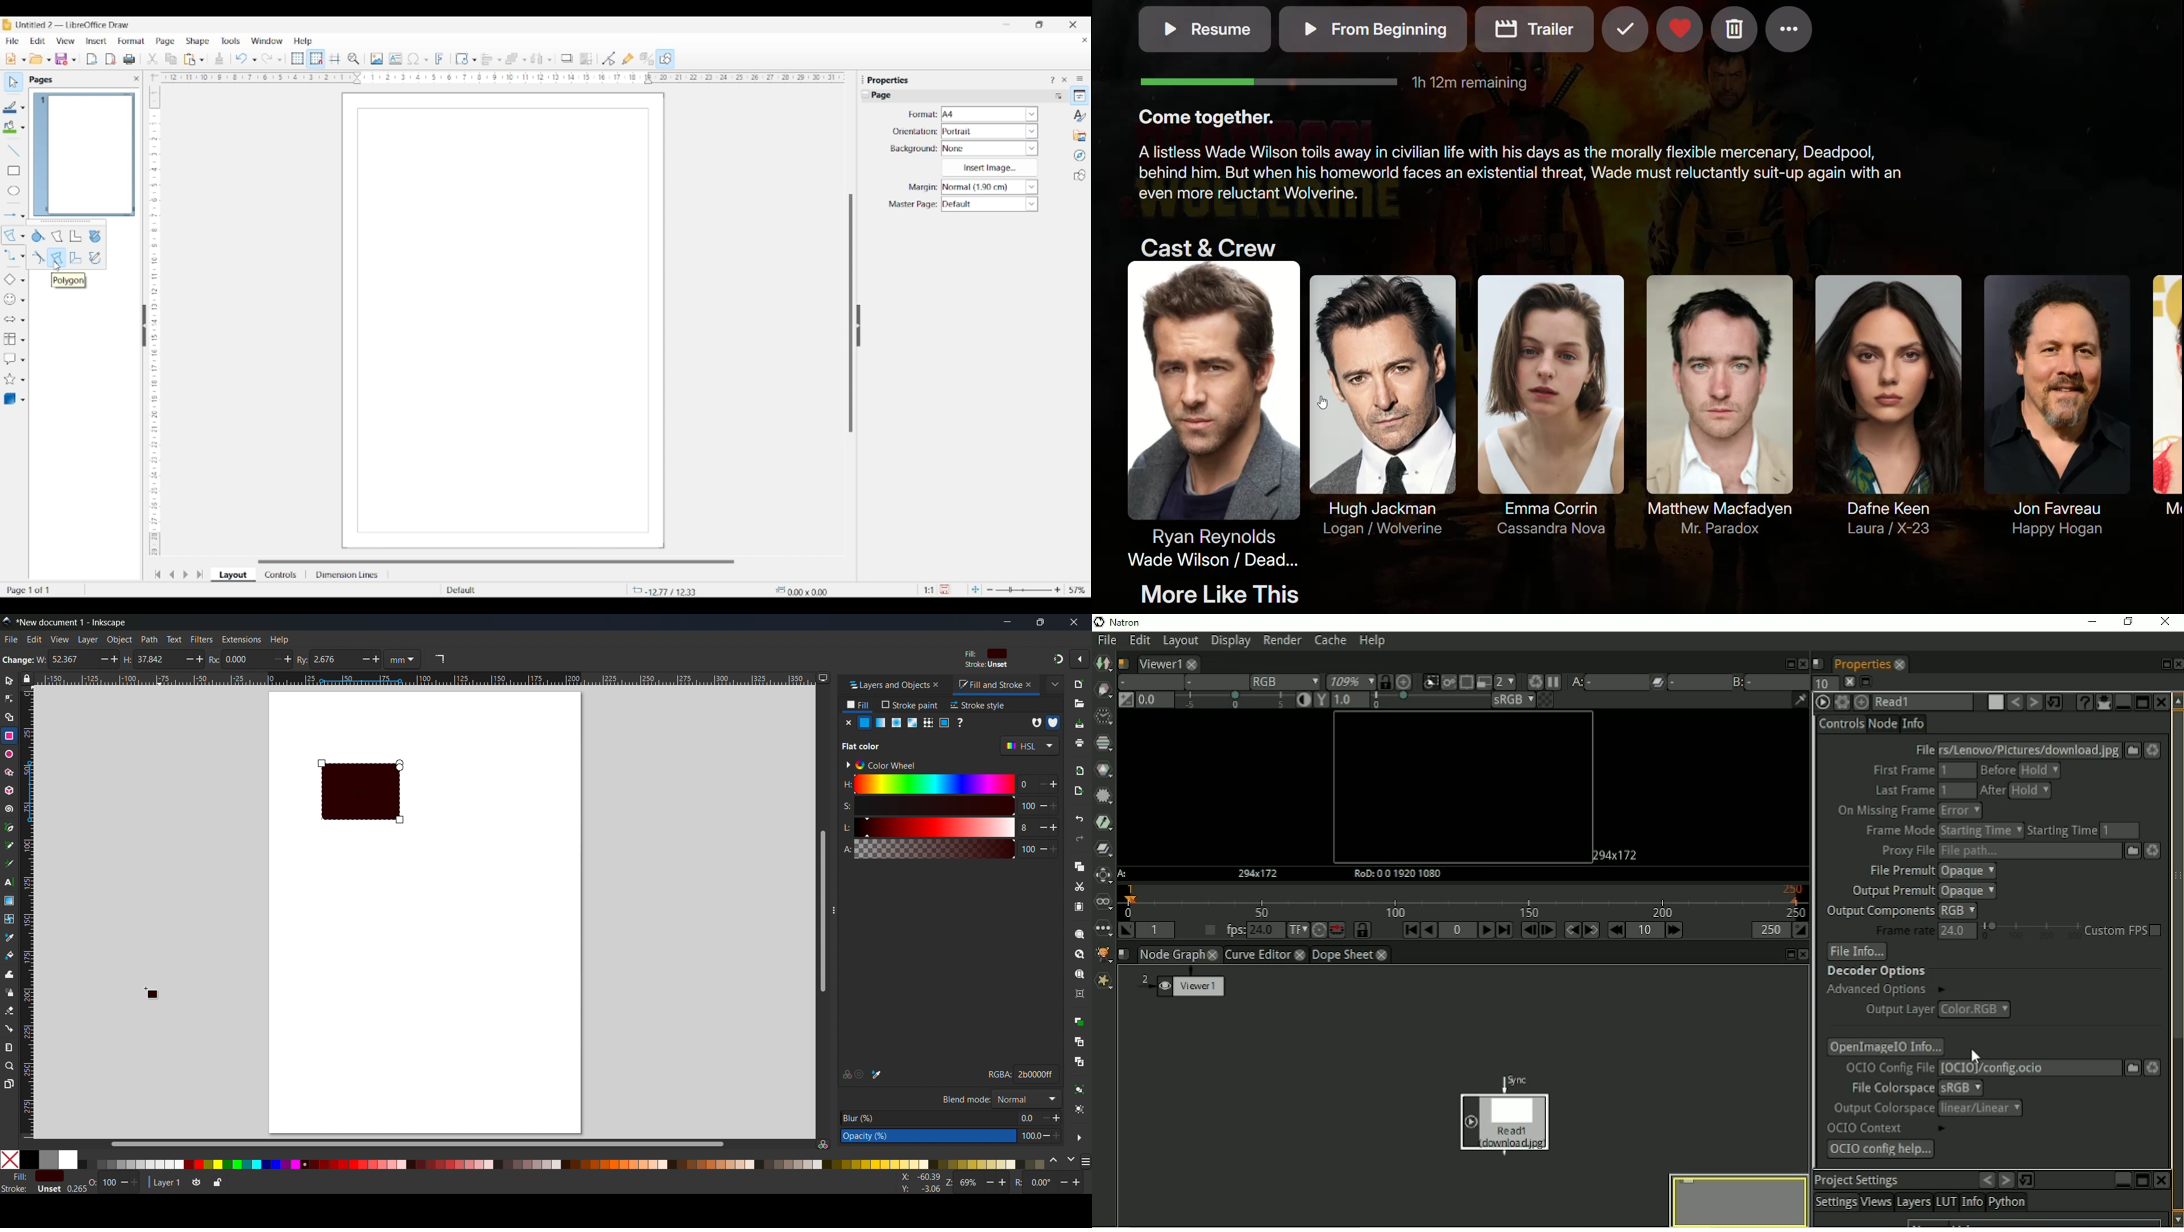 Image resolution: width=2184 pixels, height=1232 pixels. I want to click on Flat color, so click(49, 1176).